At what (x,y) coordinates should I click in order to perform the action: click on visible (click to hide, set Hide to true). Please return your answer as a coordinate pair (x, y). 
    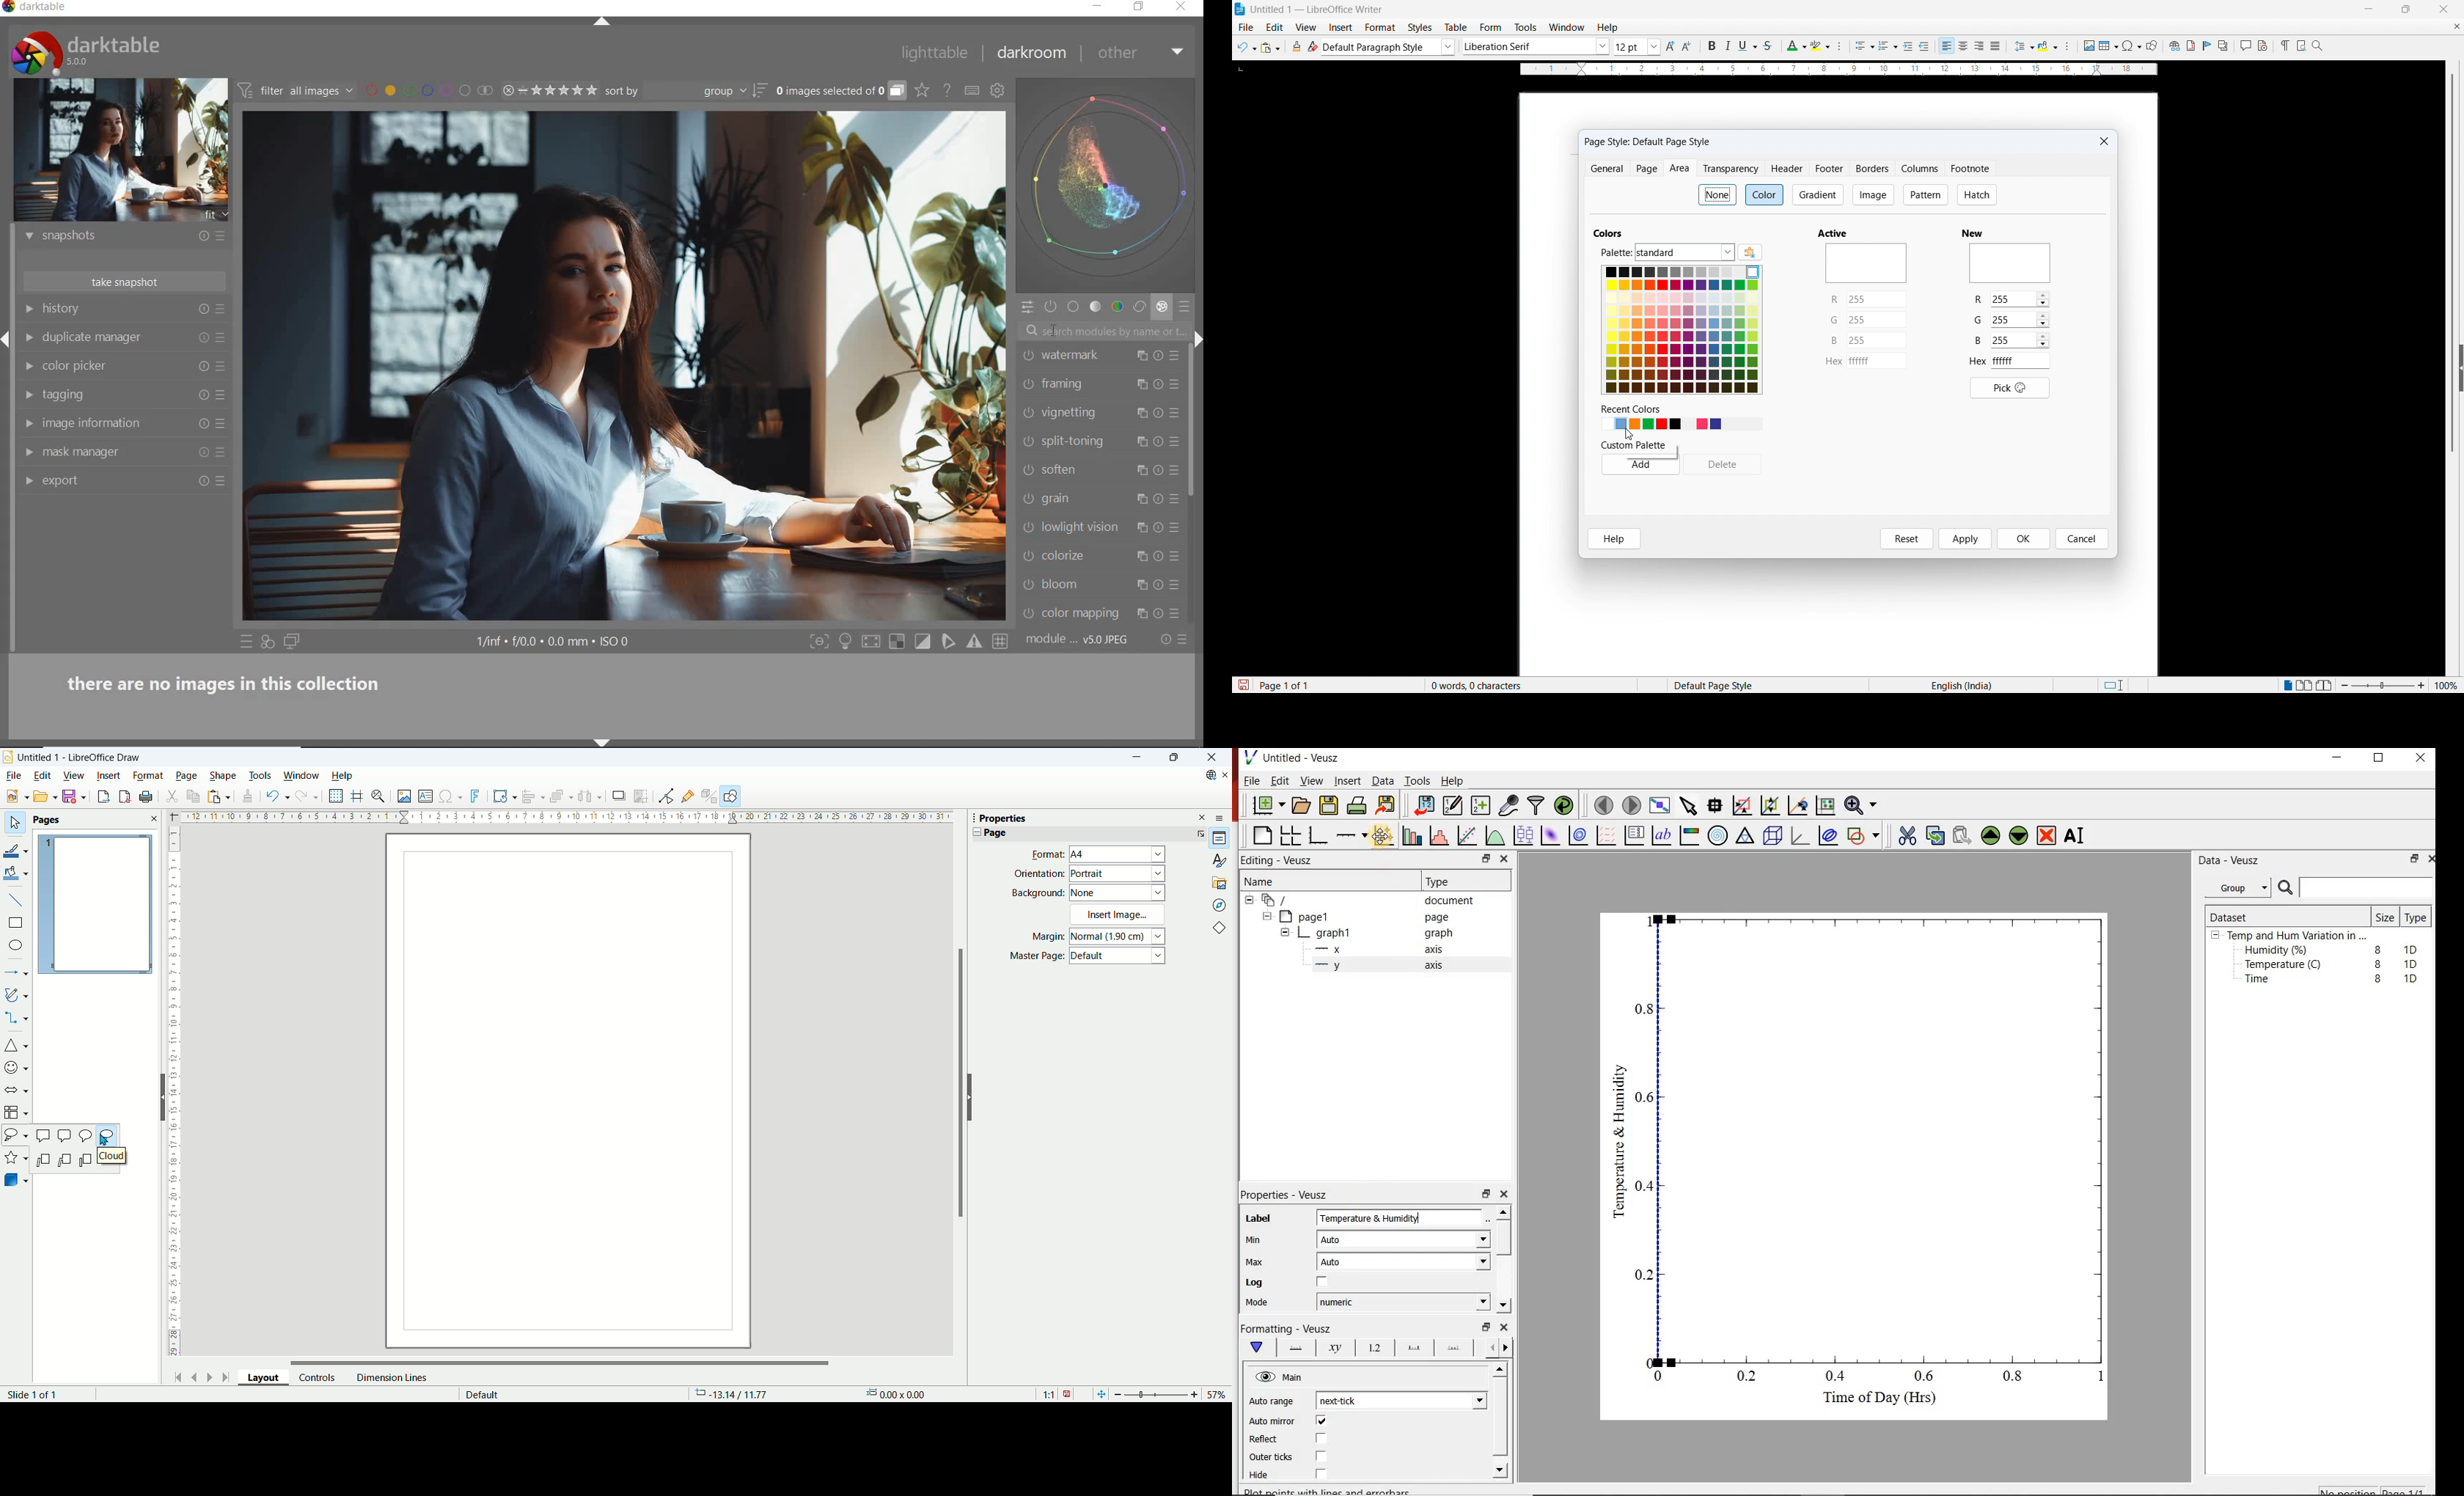
    Looking at the image, I should click on (1264, 1378).